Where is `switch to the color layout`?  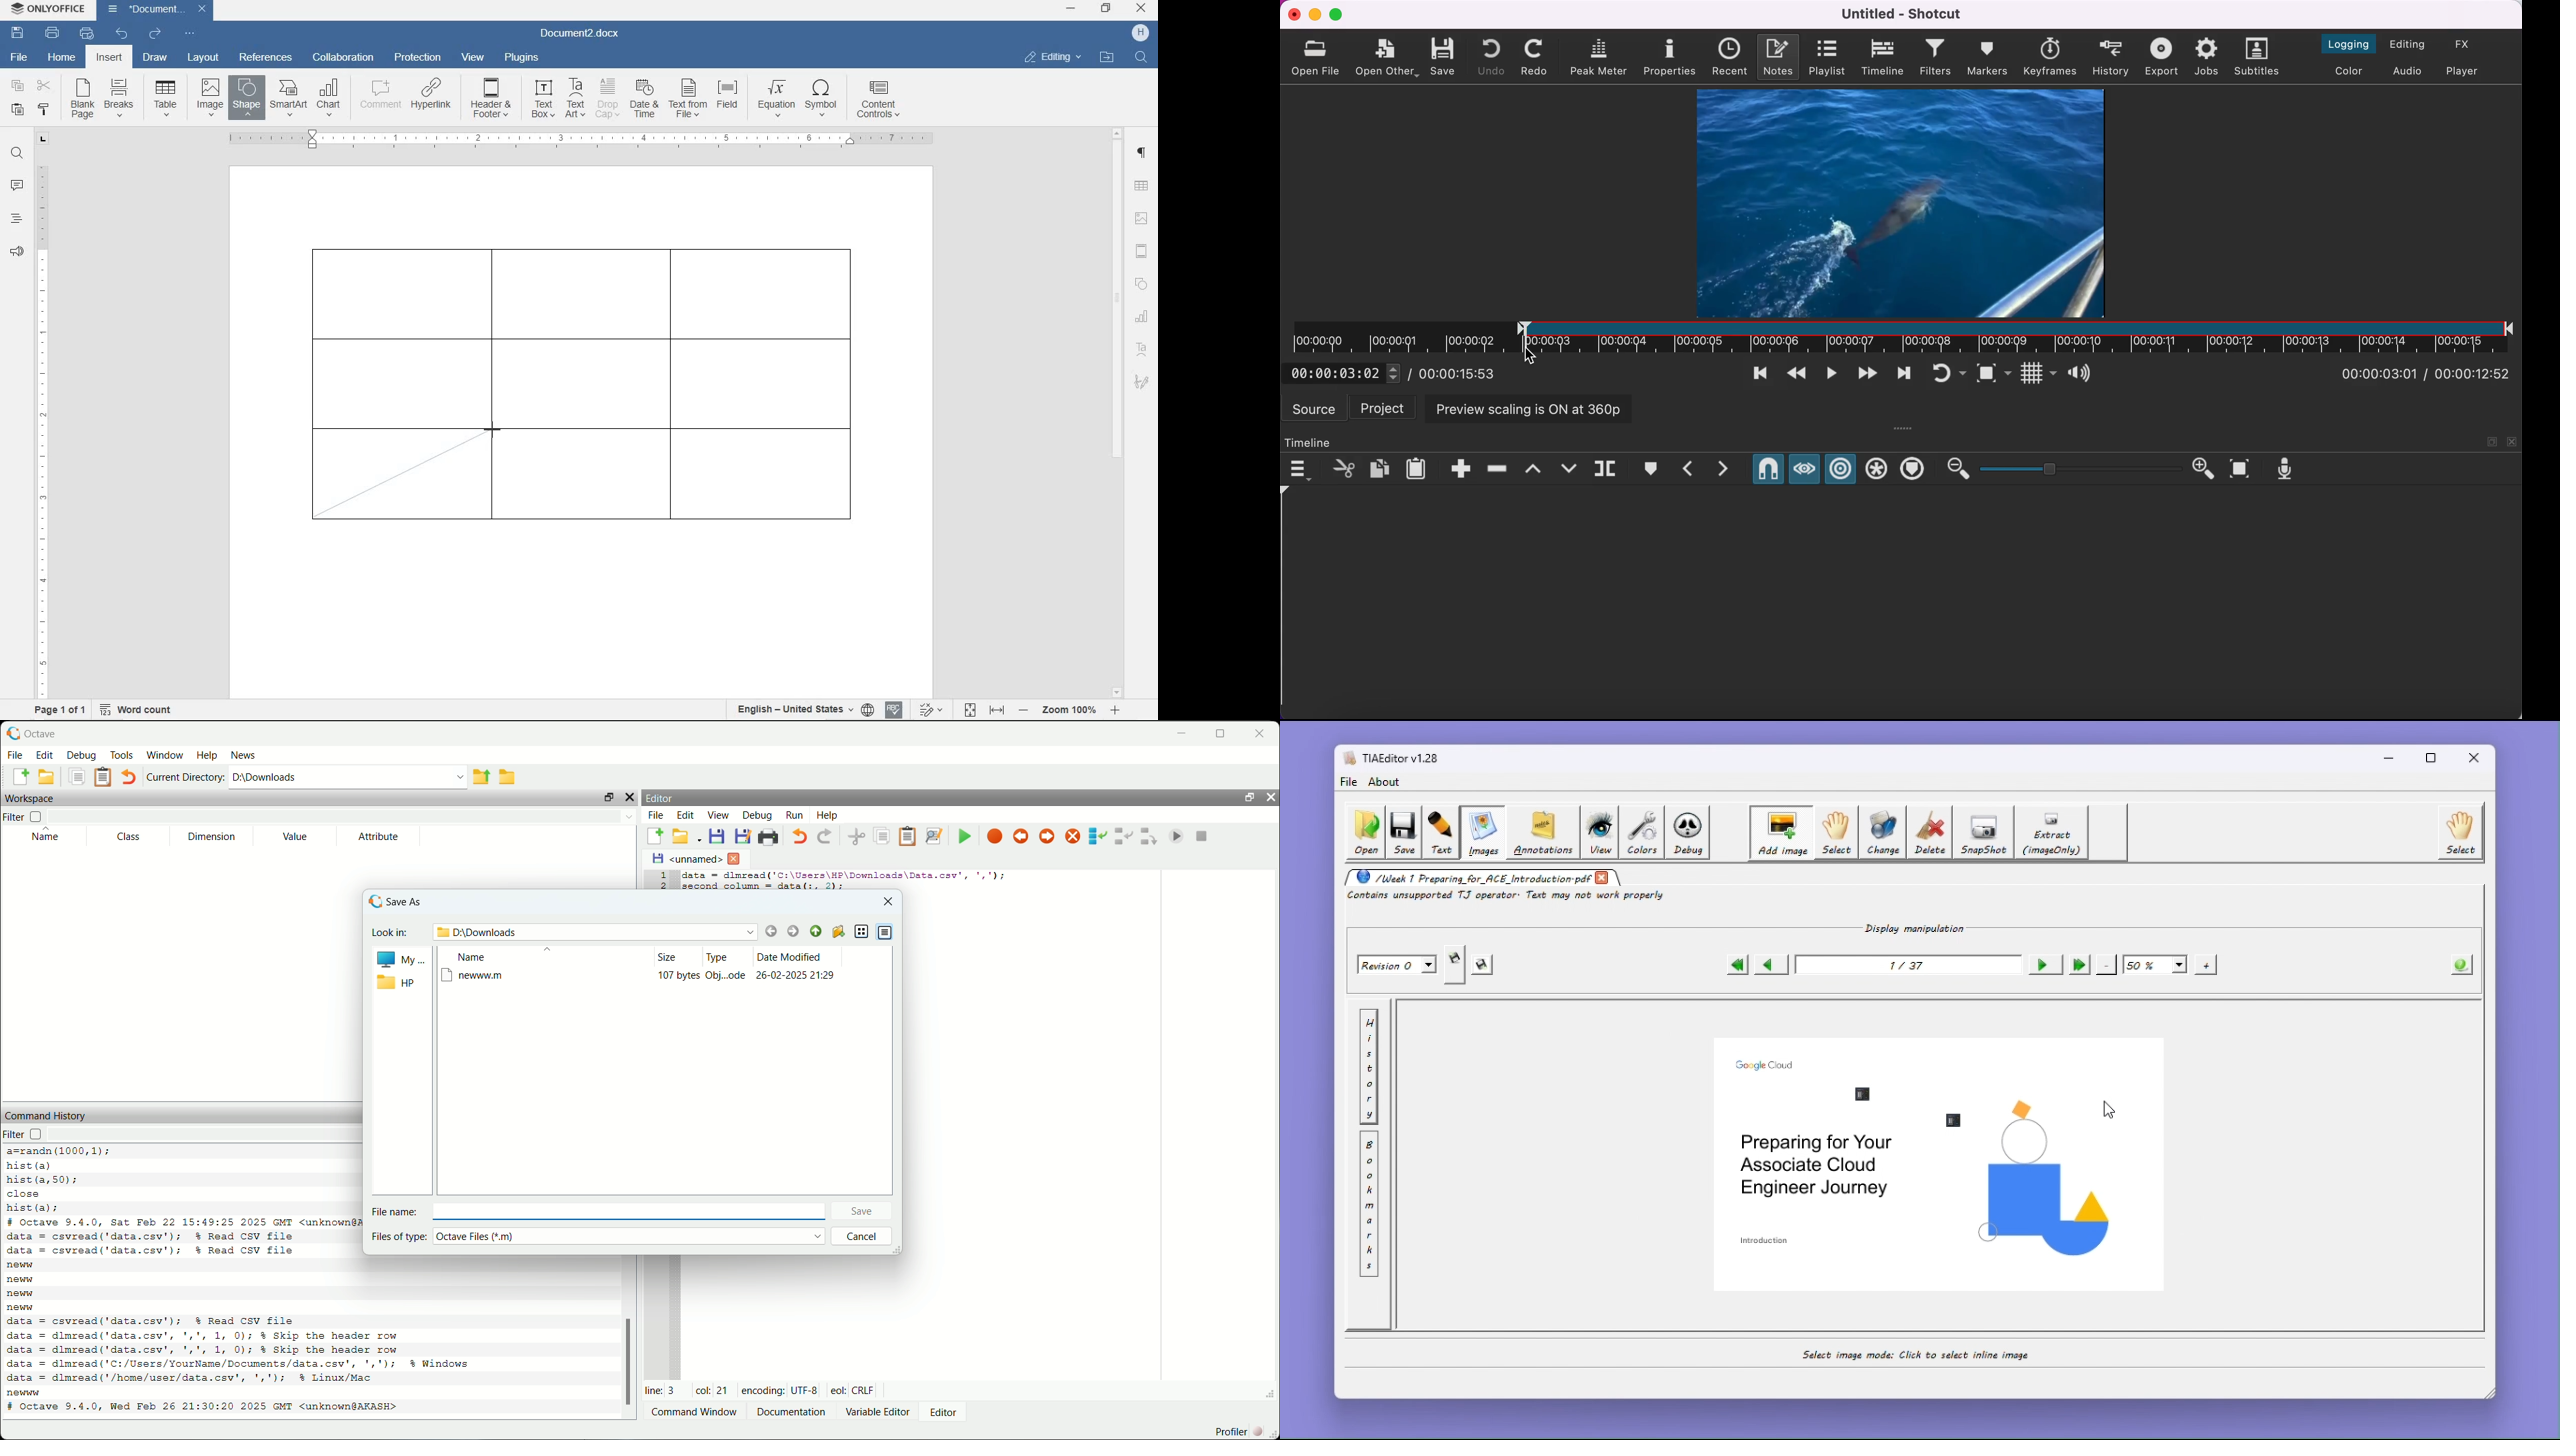 switch to the color layout is located at coordinates (2352, 71).